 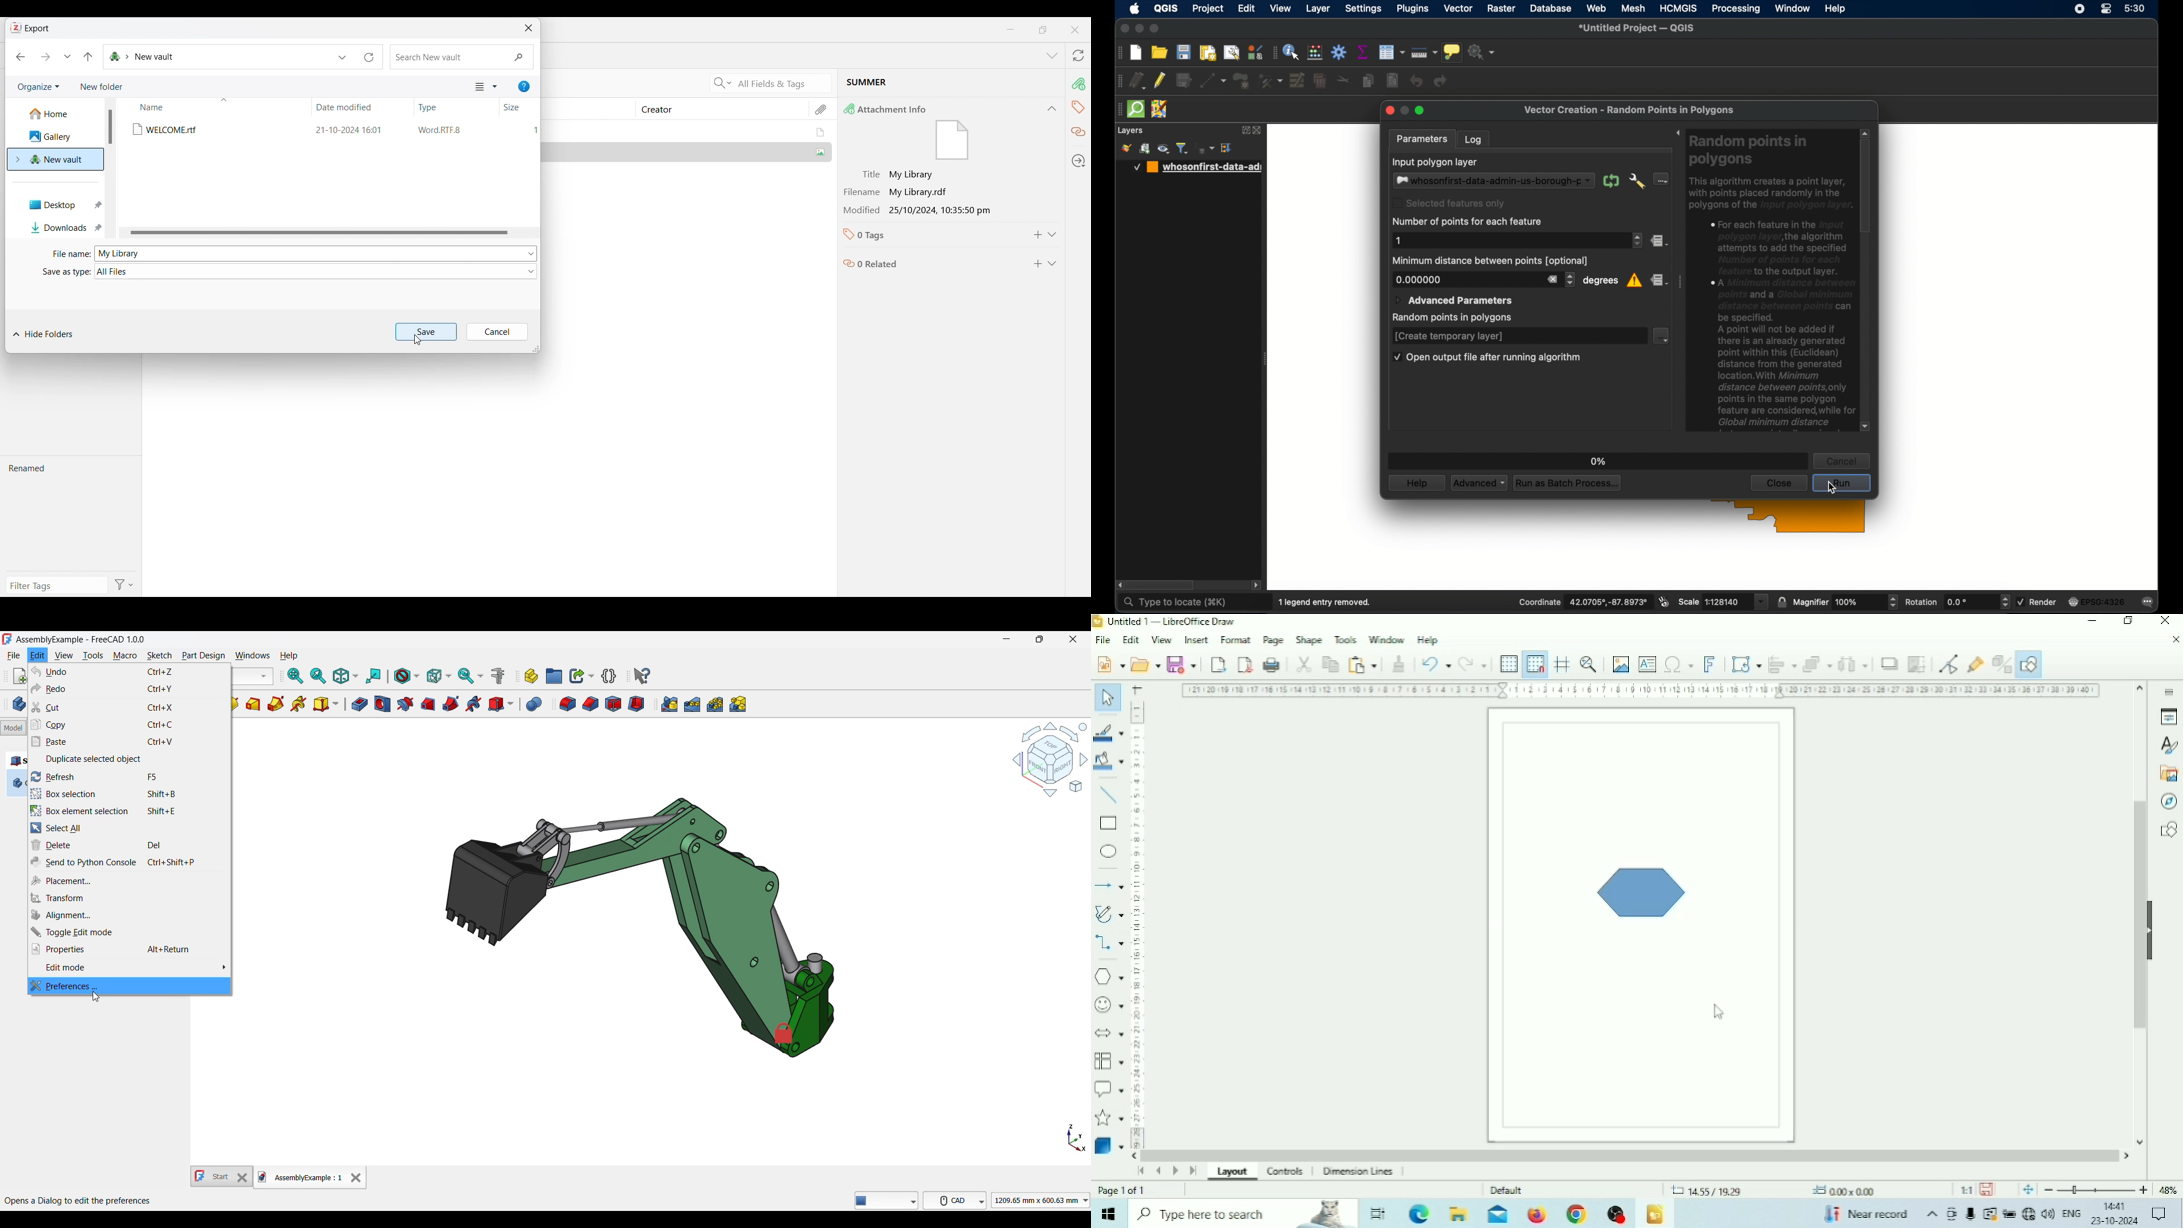 I want to click on remove, so click(x=1552, y=279).